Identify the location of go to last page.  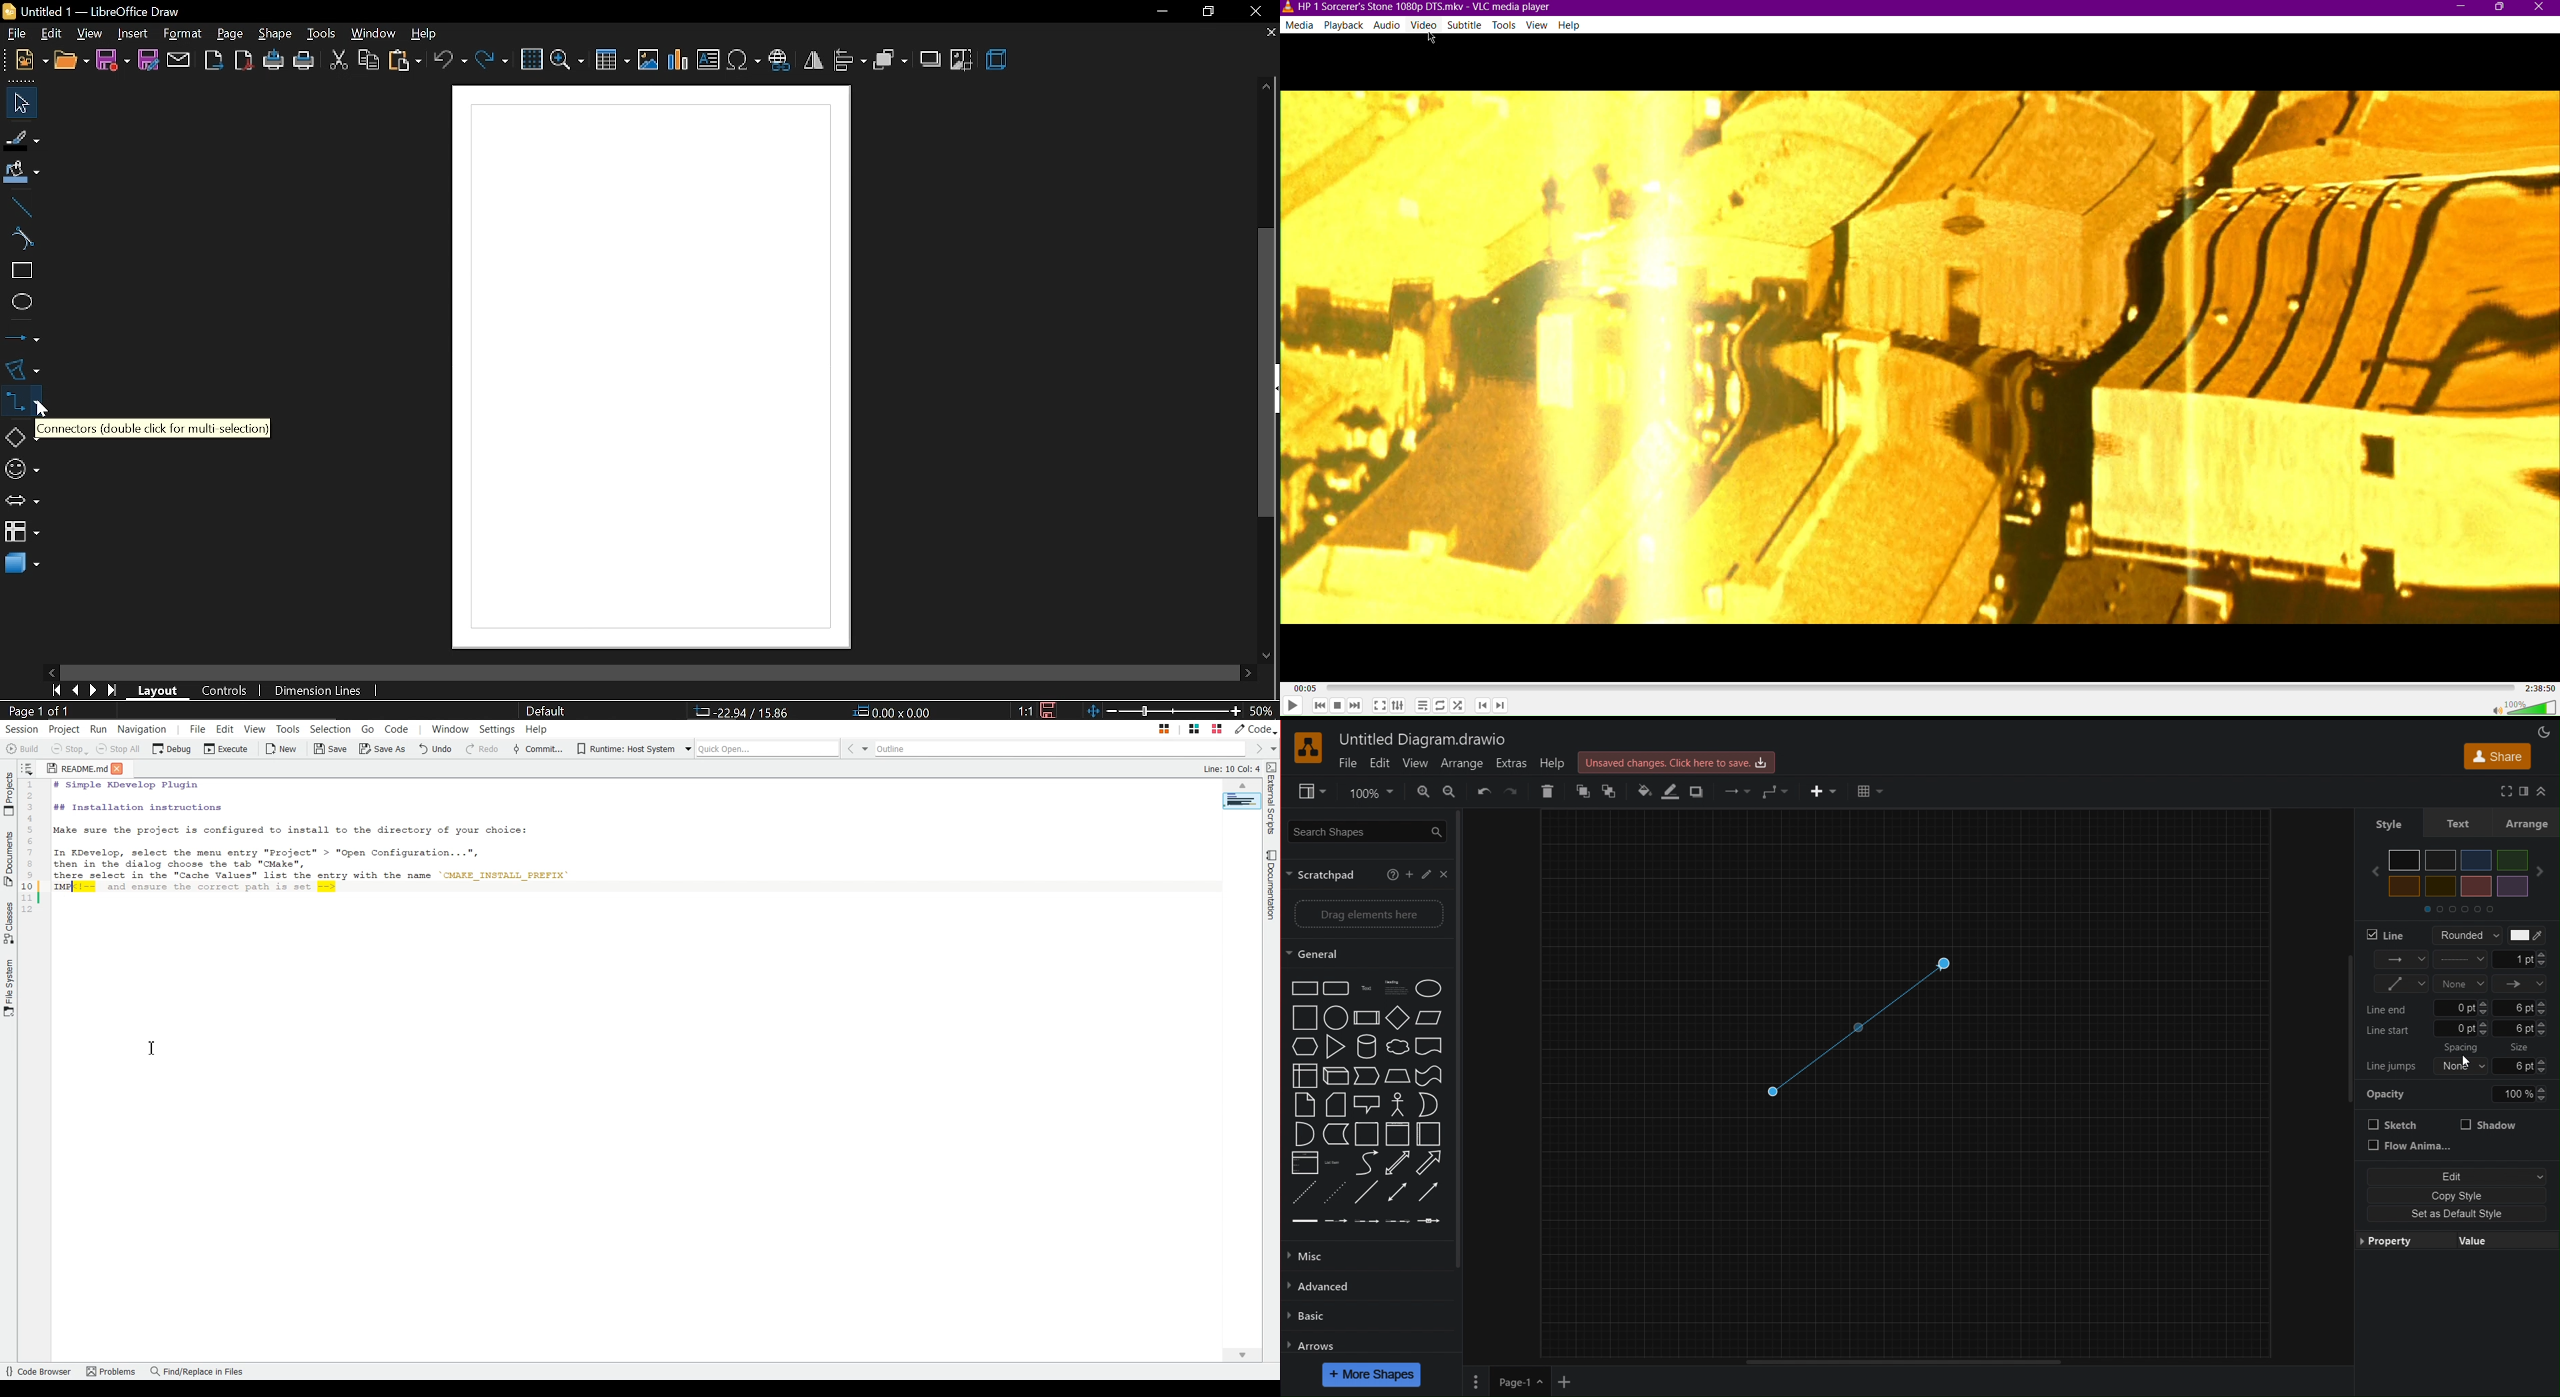
(114, 690).